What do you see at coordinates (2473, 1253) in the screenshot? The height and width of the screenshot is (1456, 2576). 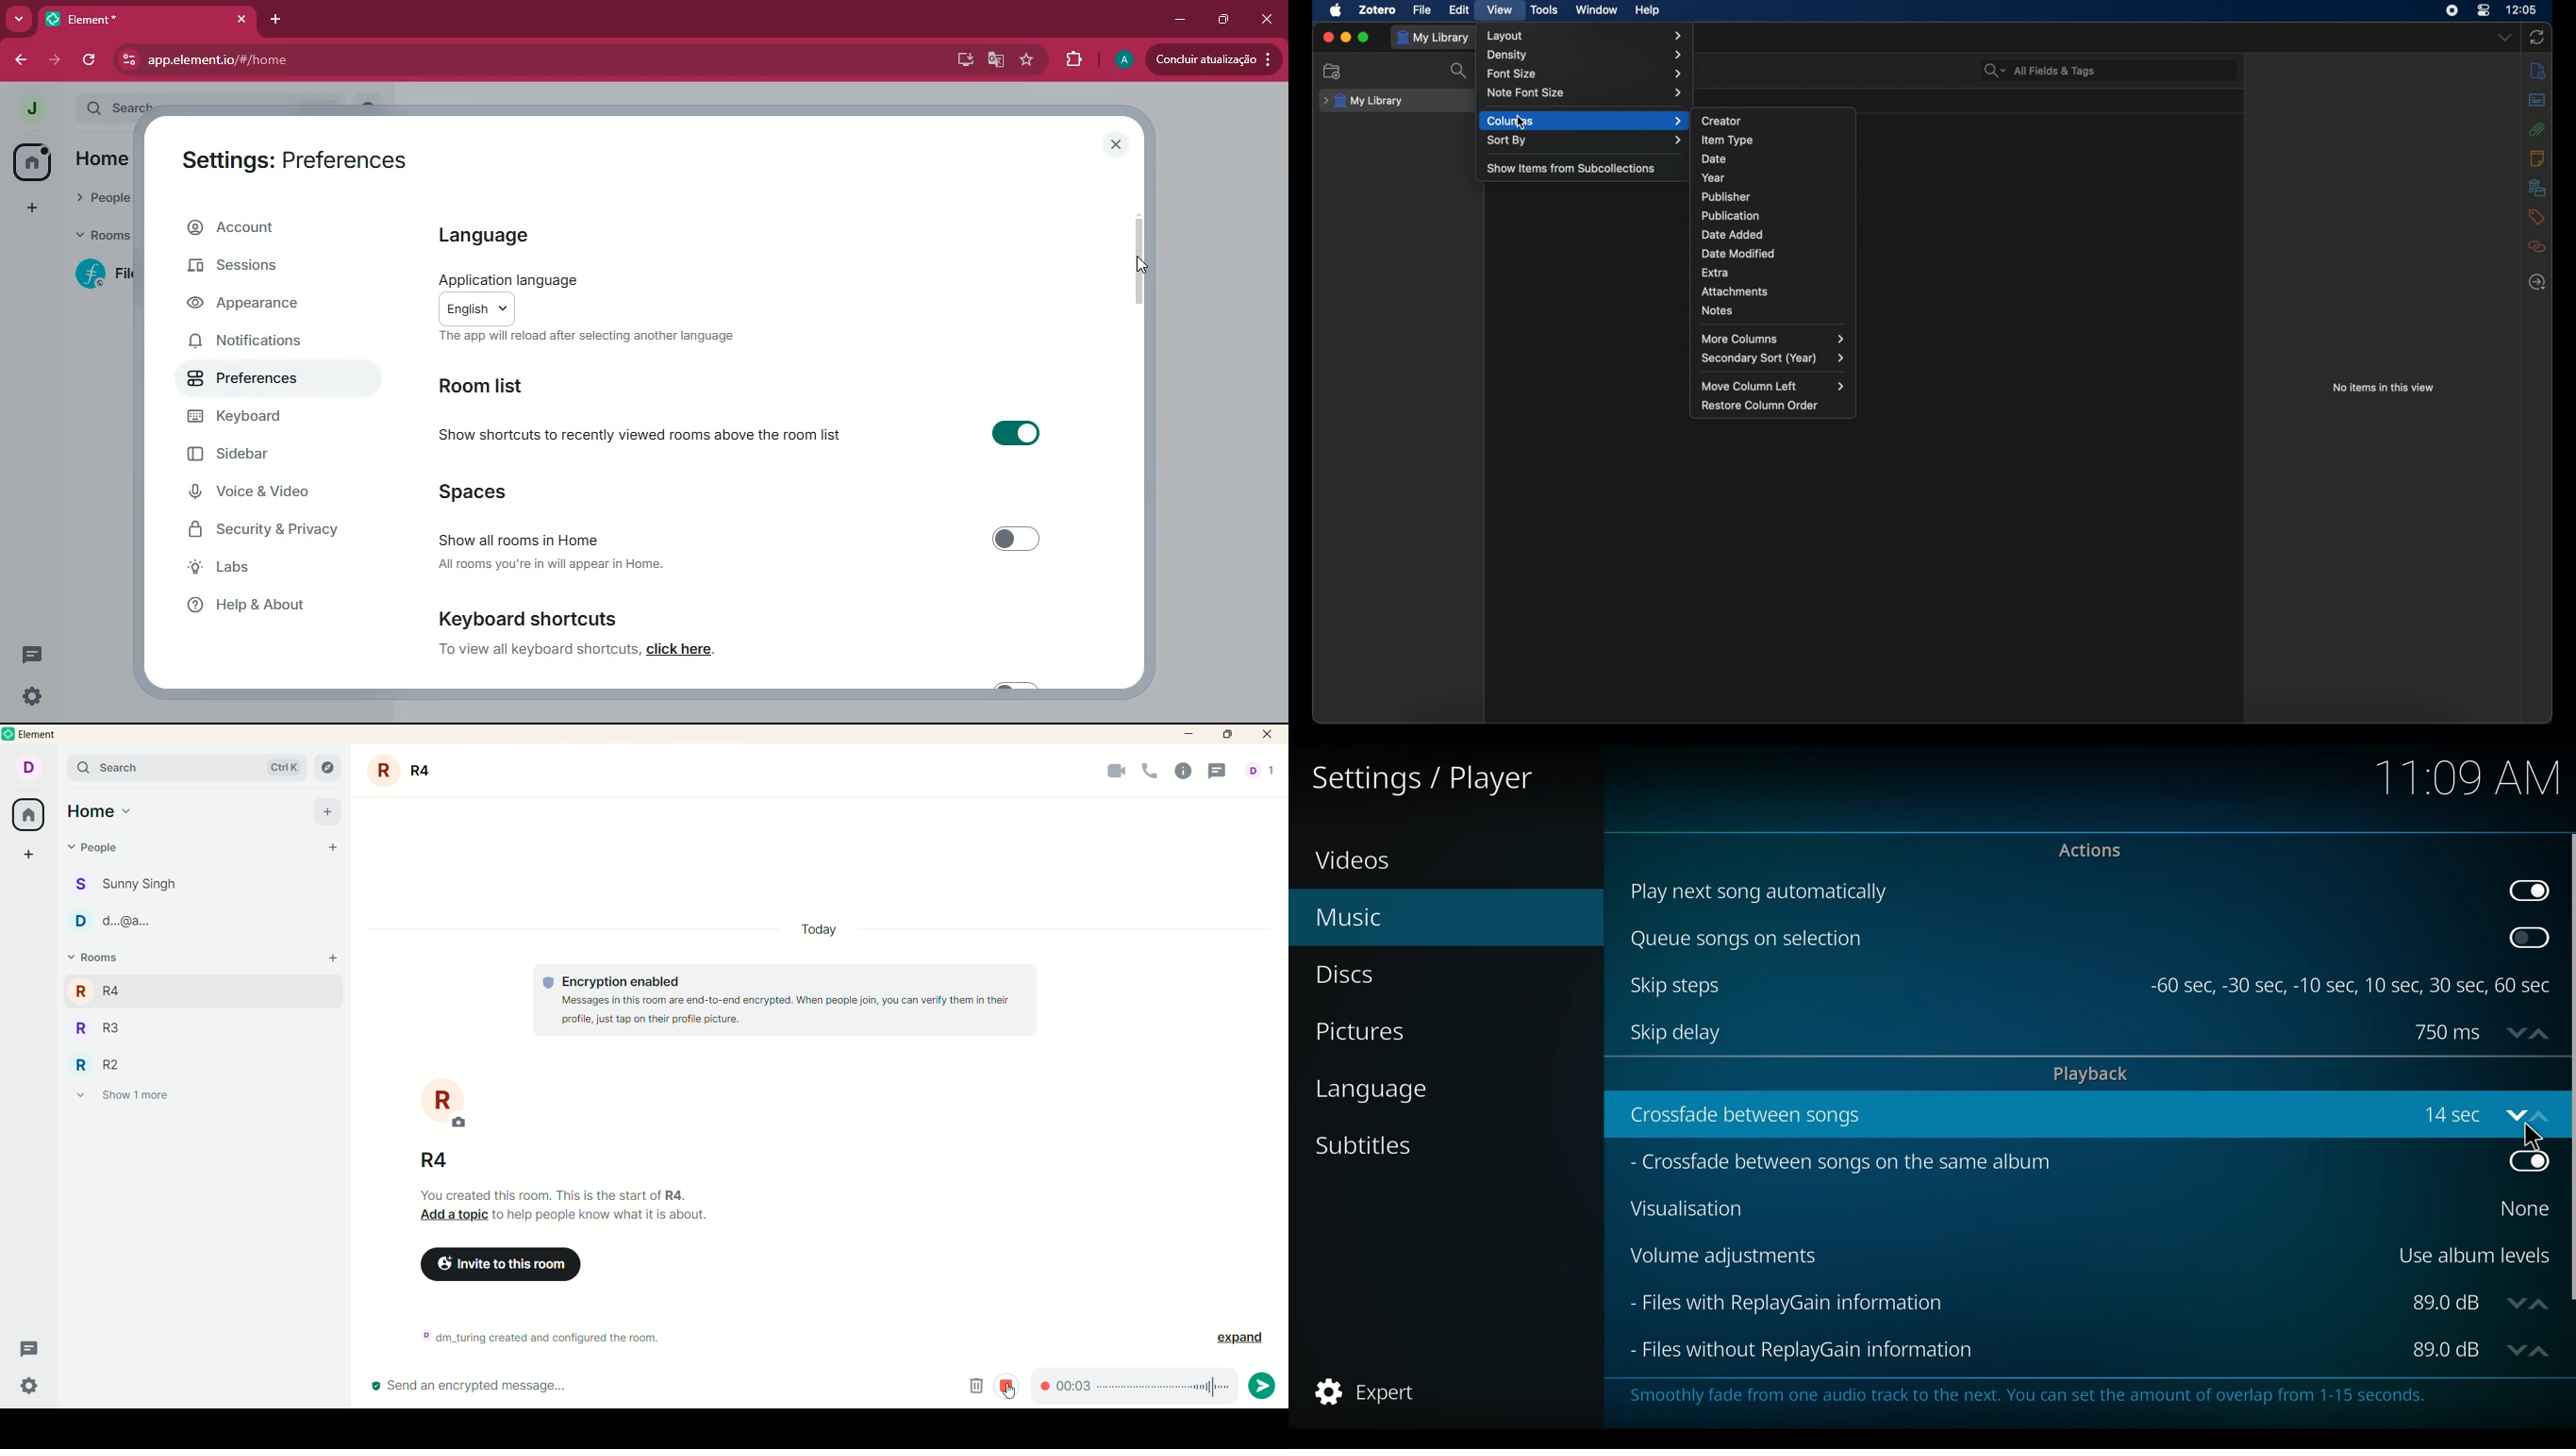 I see `Use album levels` at bounding box center [2473, 1253].